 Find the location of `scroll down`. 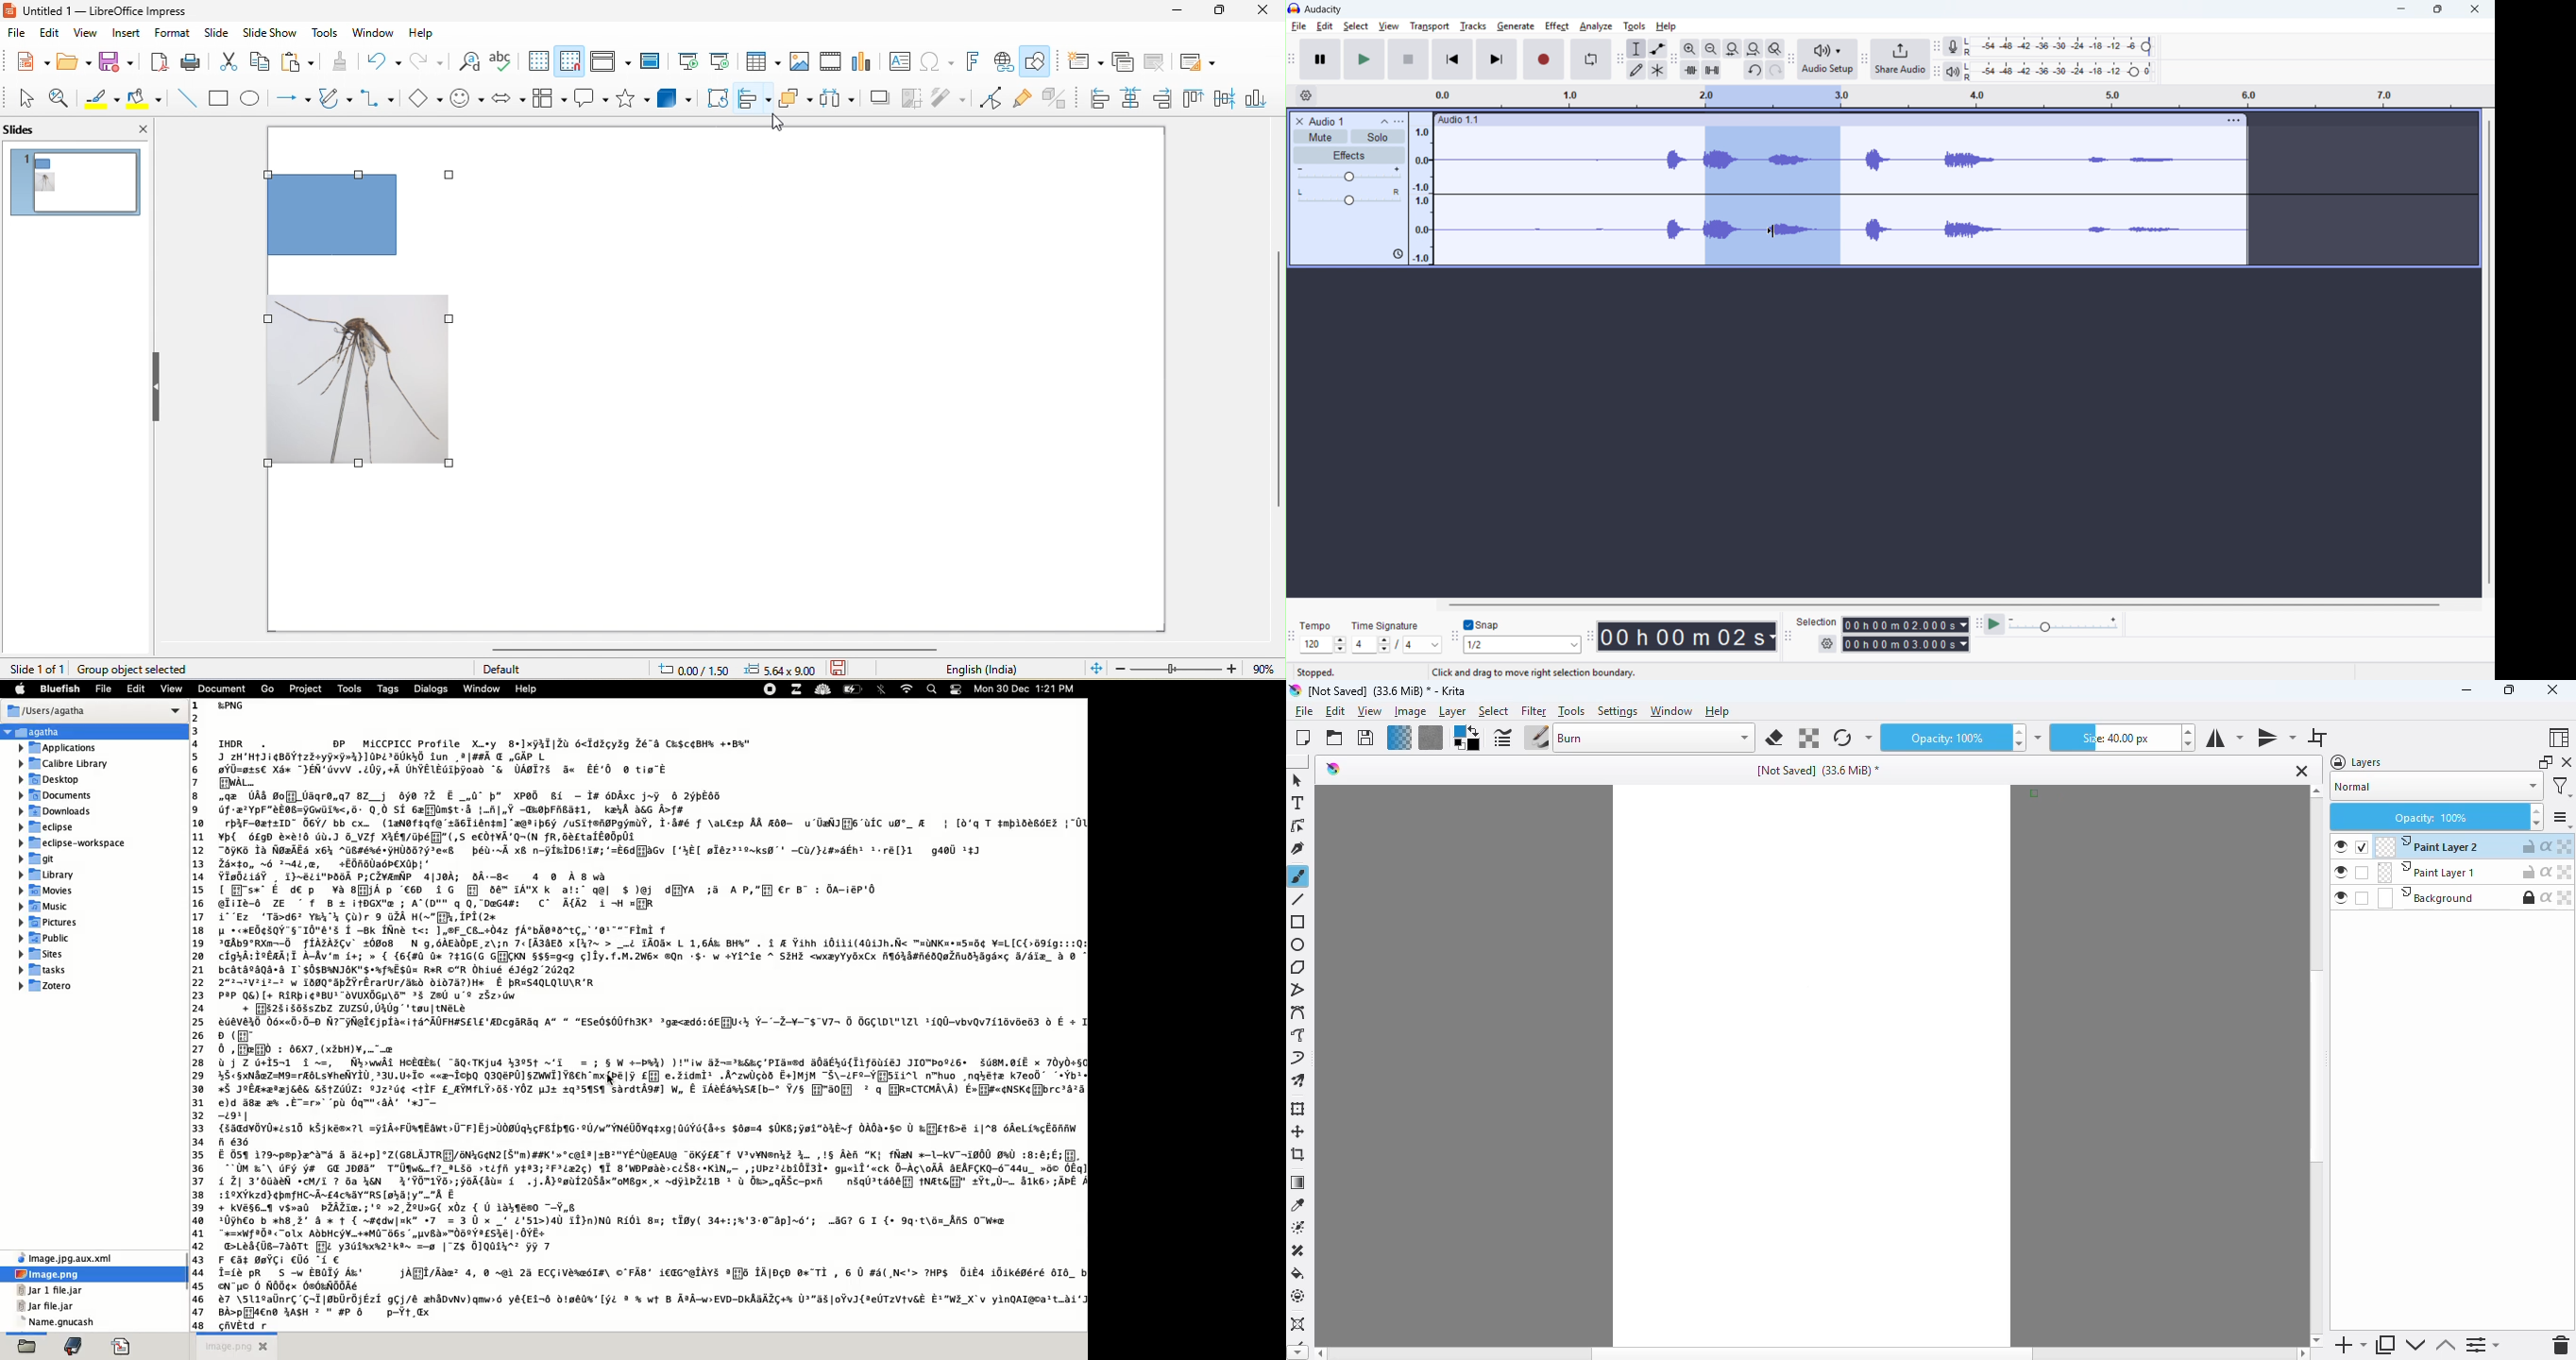

scroll down is located at coordinates (2316, 1339).